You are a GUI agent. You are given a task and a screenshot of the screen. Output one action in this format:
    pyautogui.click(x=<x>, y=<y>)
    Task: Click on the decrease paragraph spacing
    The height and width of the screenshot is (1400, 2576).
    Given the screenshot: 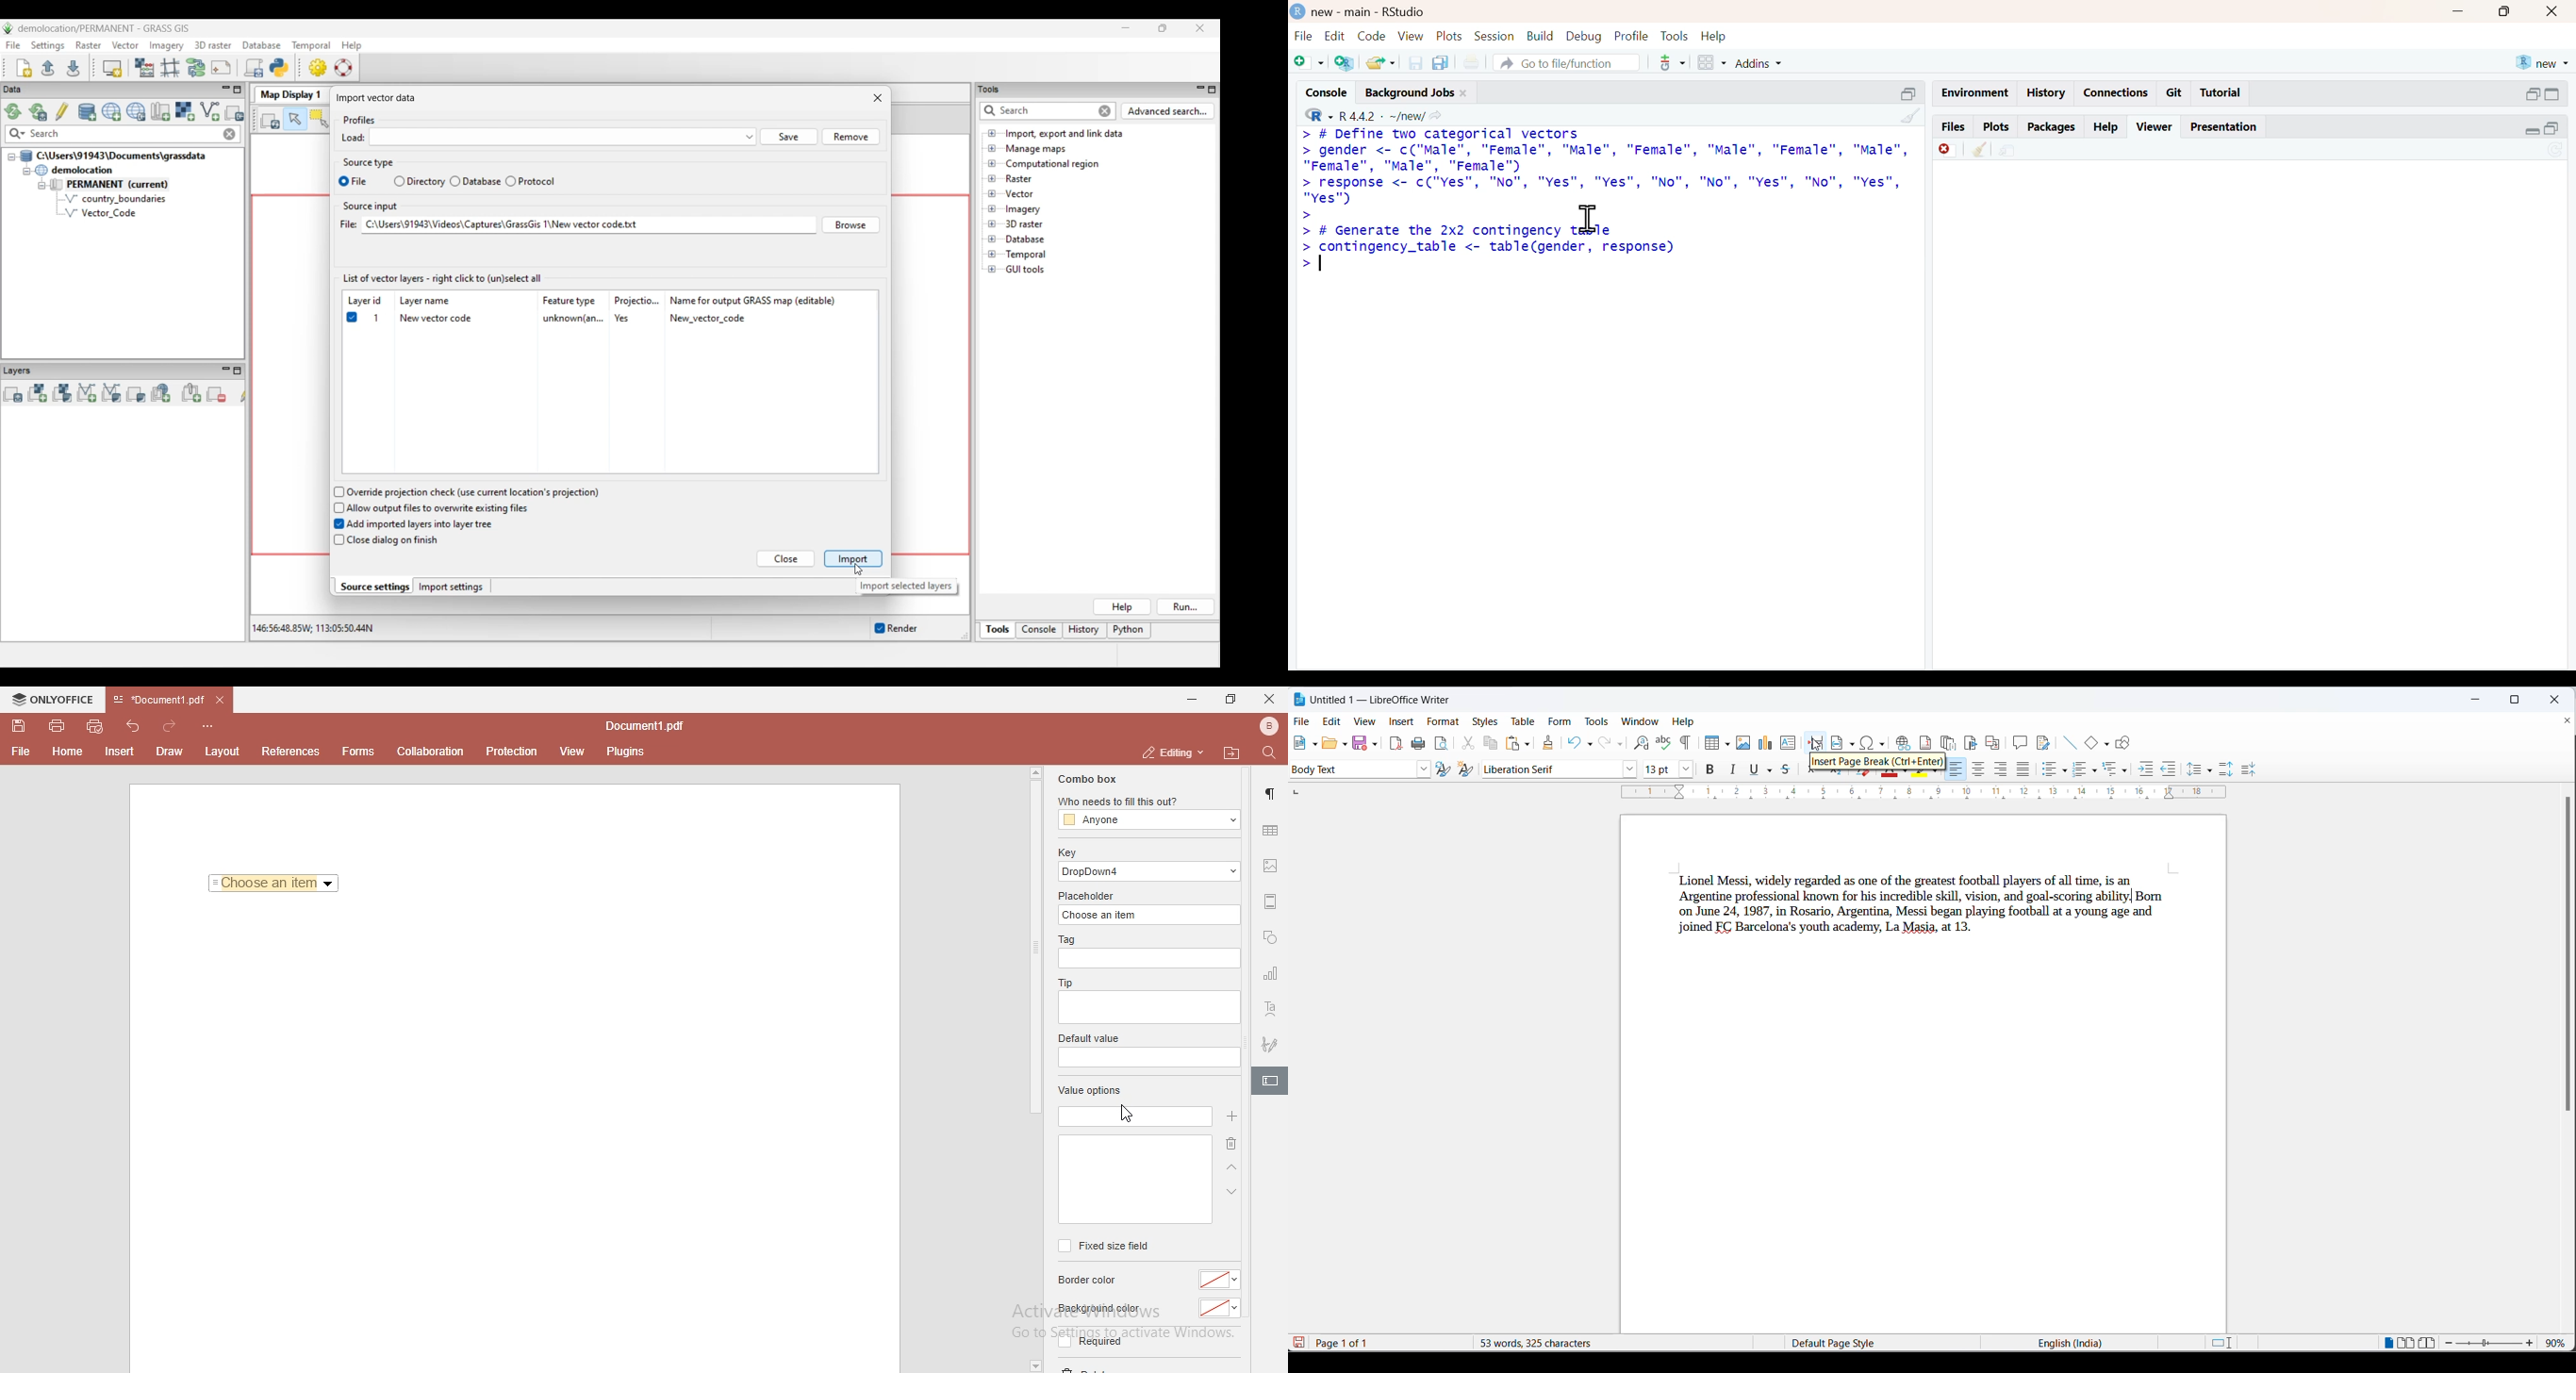 What is the action you would take?
    pyautogui.click(x=2252, y=769)
    